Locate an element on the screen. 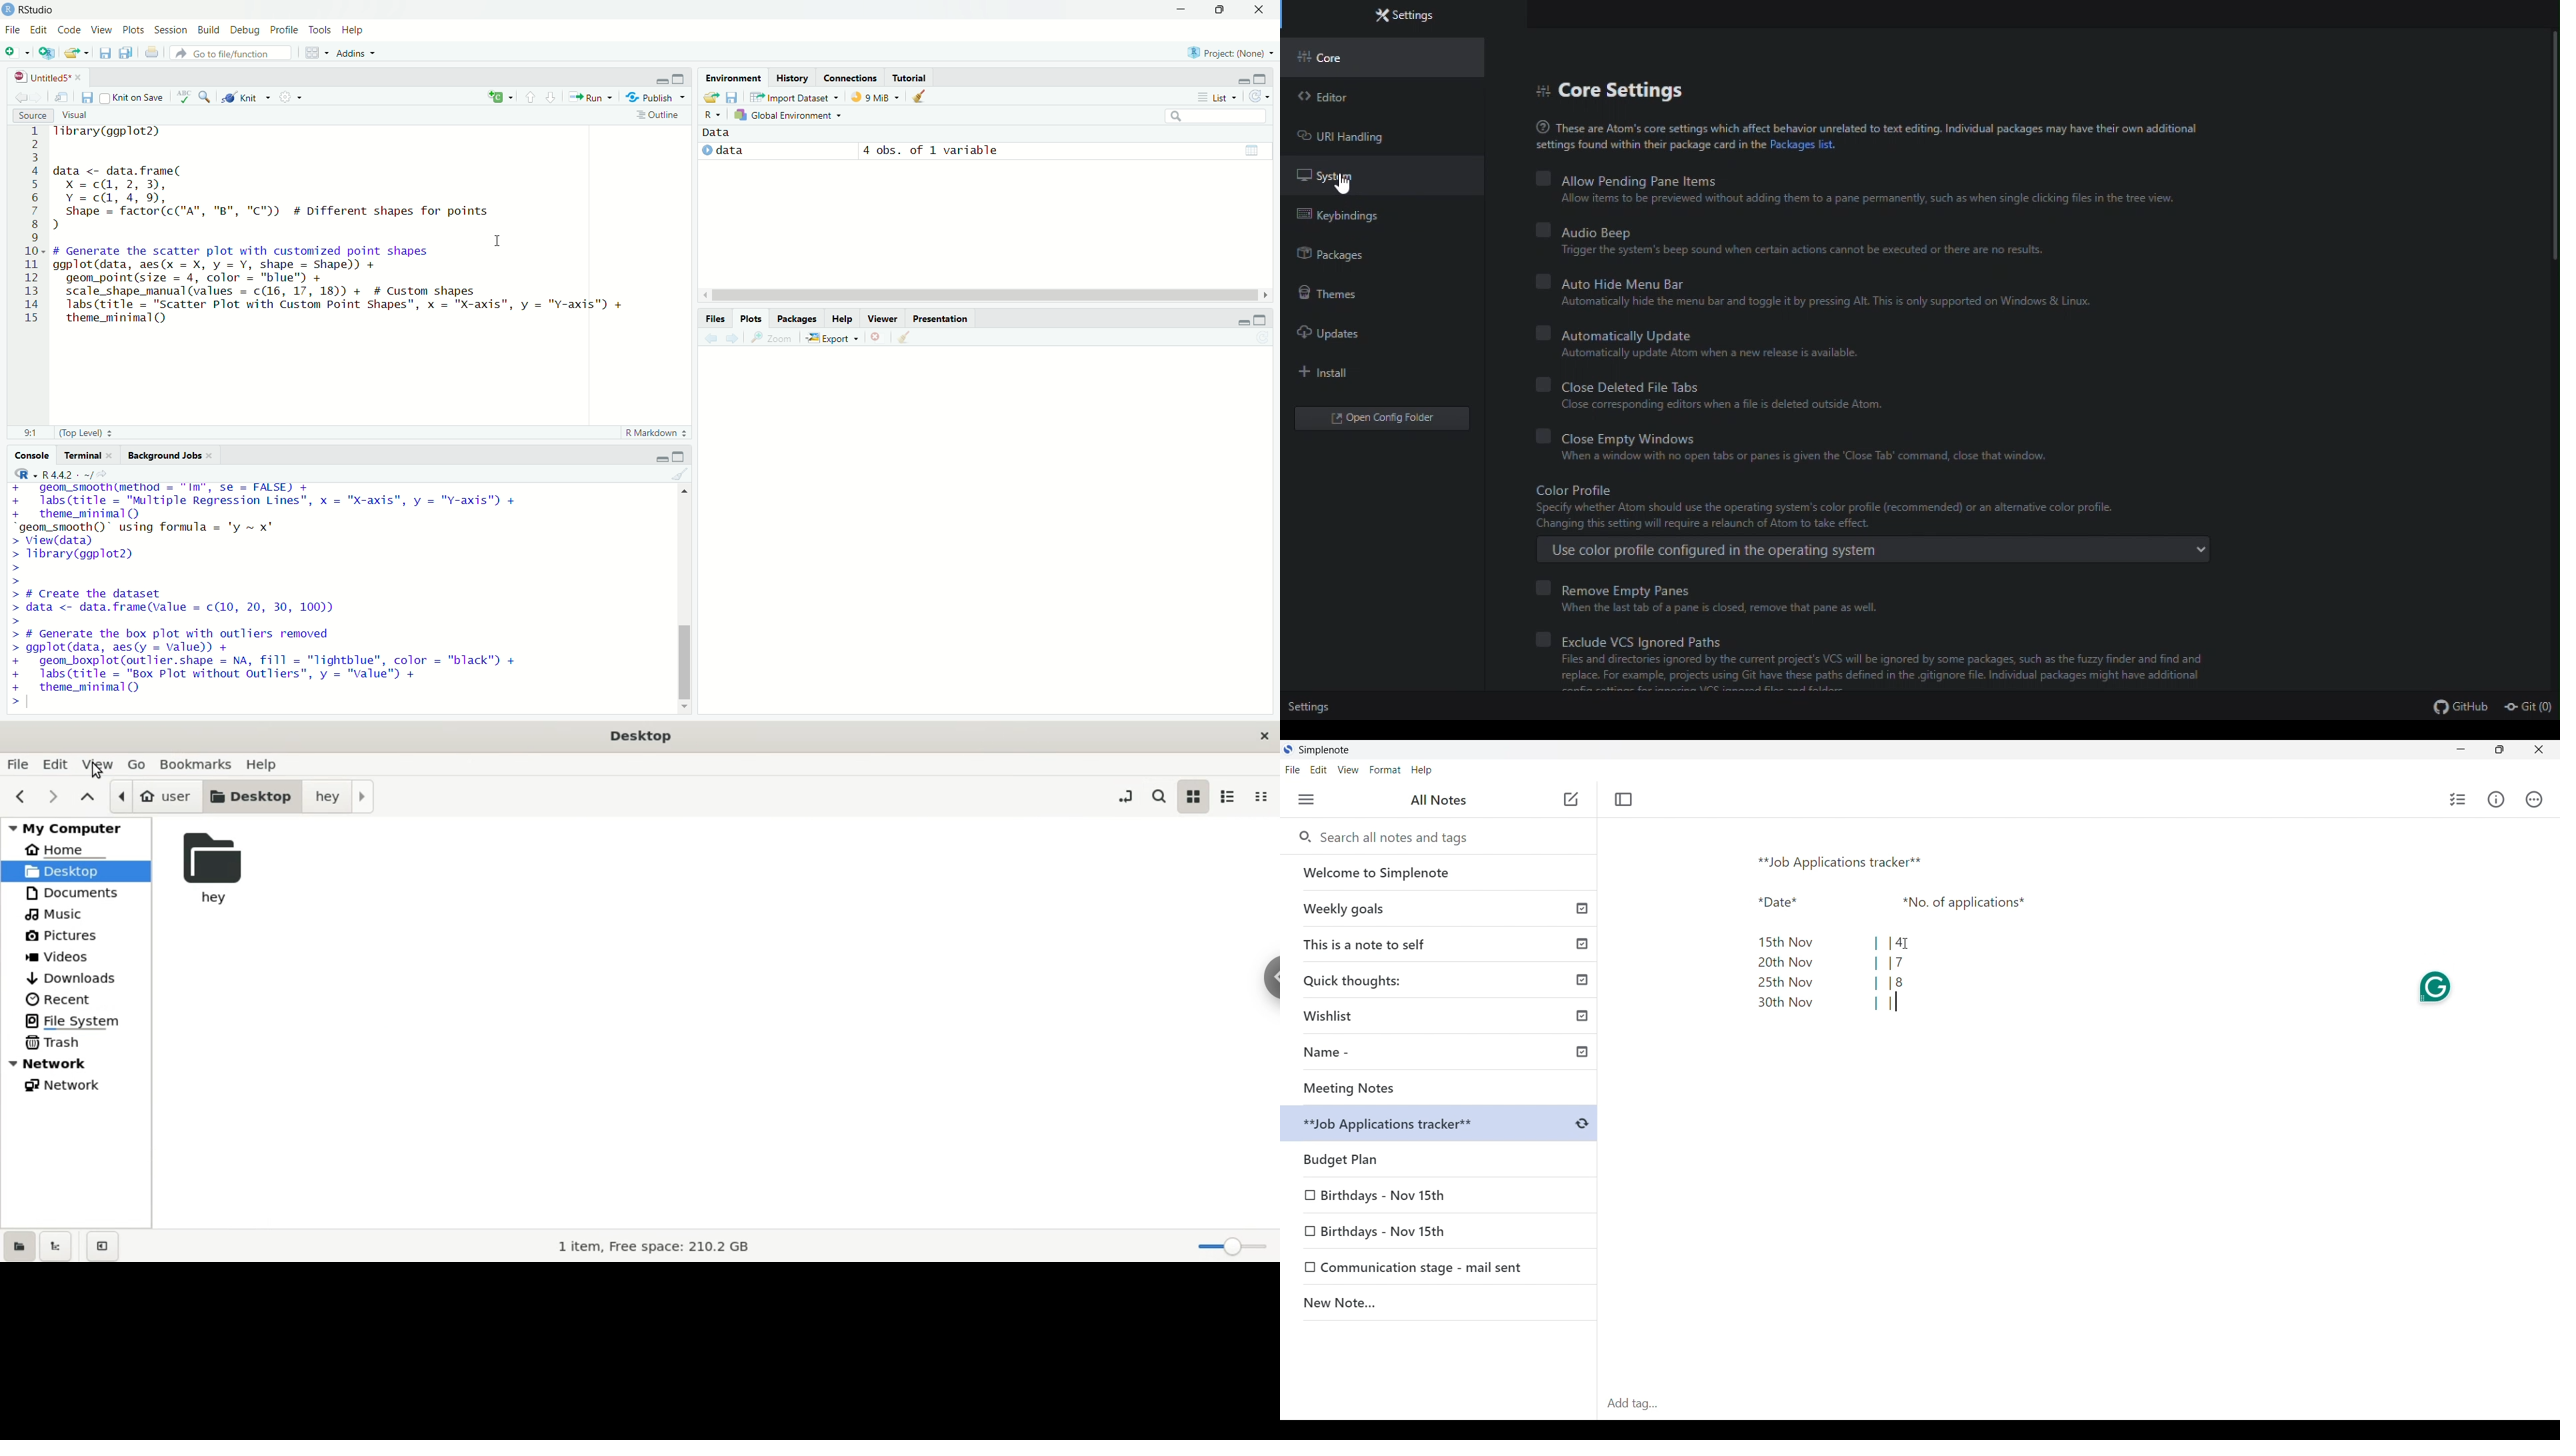  data is located at coordinates (729, 150).